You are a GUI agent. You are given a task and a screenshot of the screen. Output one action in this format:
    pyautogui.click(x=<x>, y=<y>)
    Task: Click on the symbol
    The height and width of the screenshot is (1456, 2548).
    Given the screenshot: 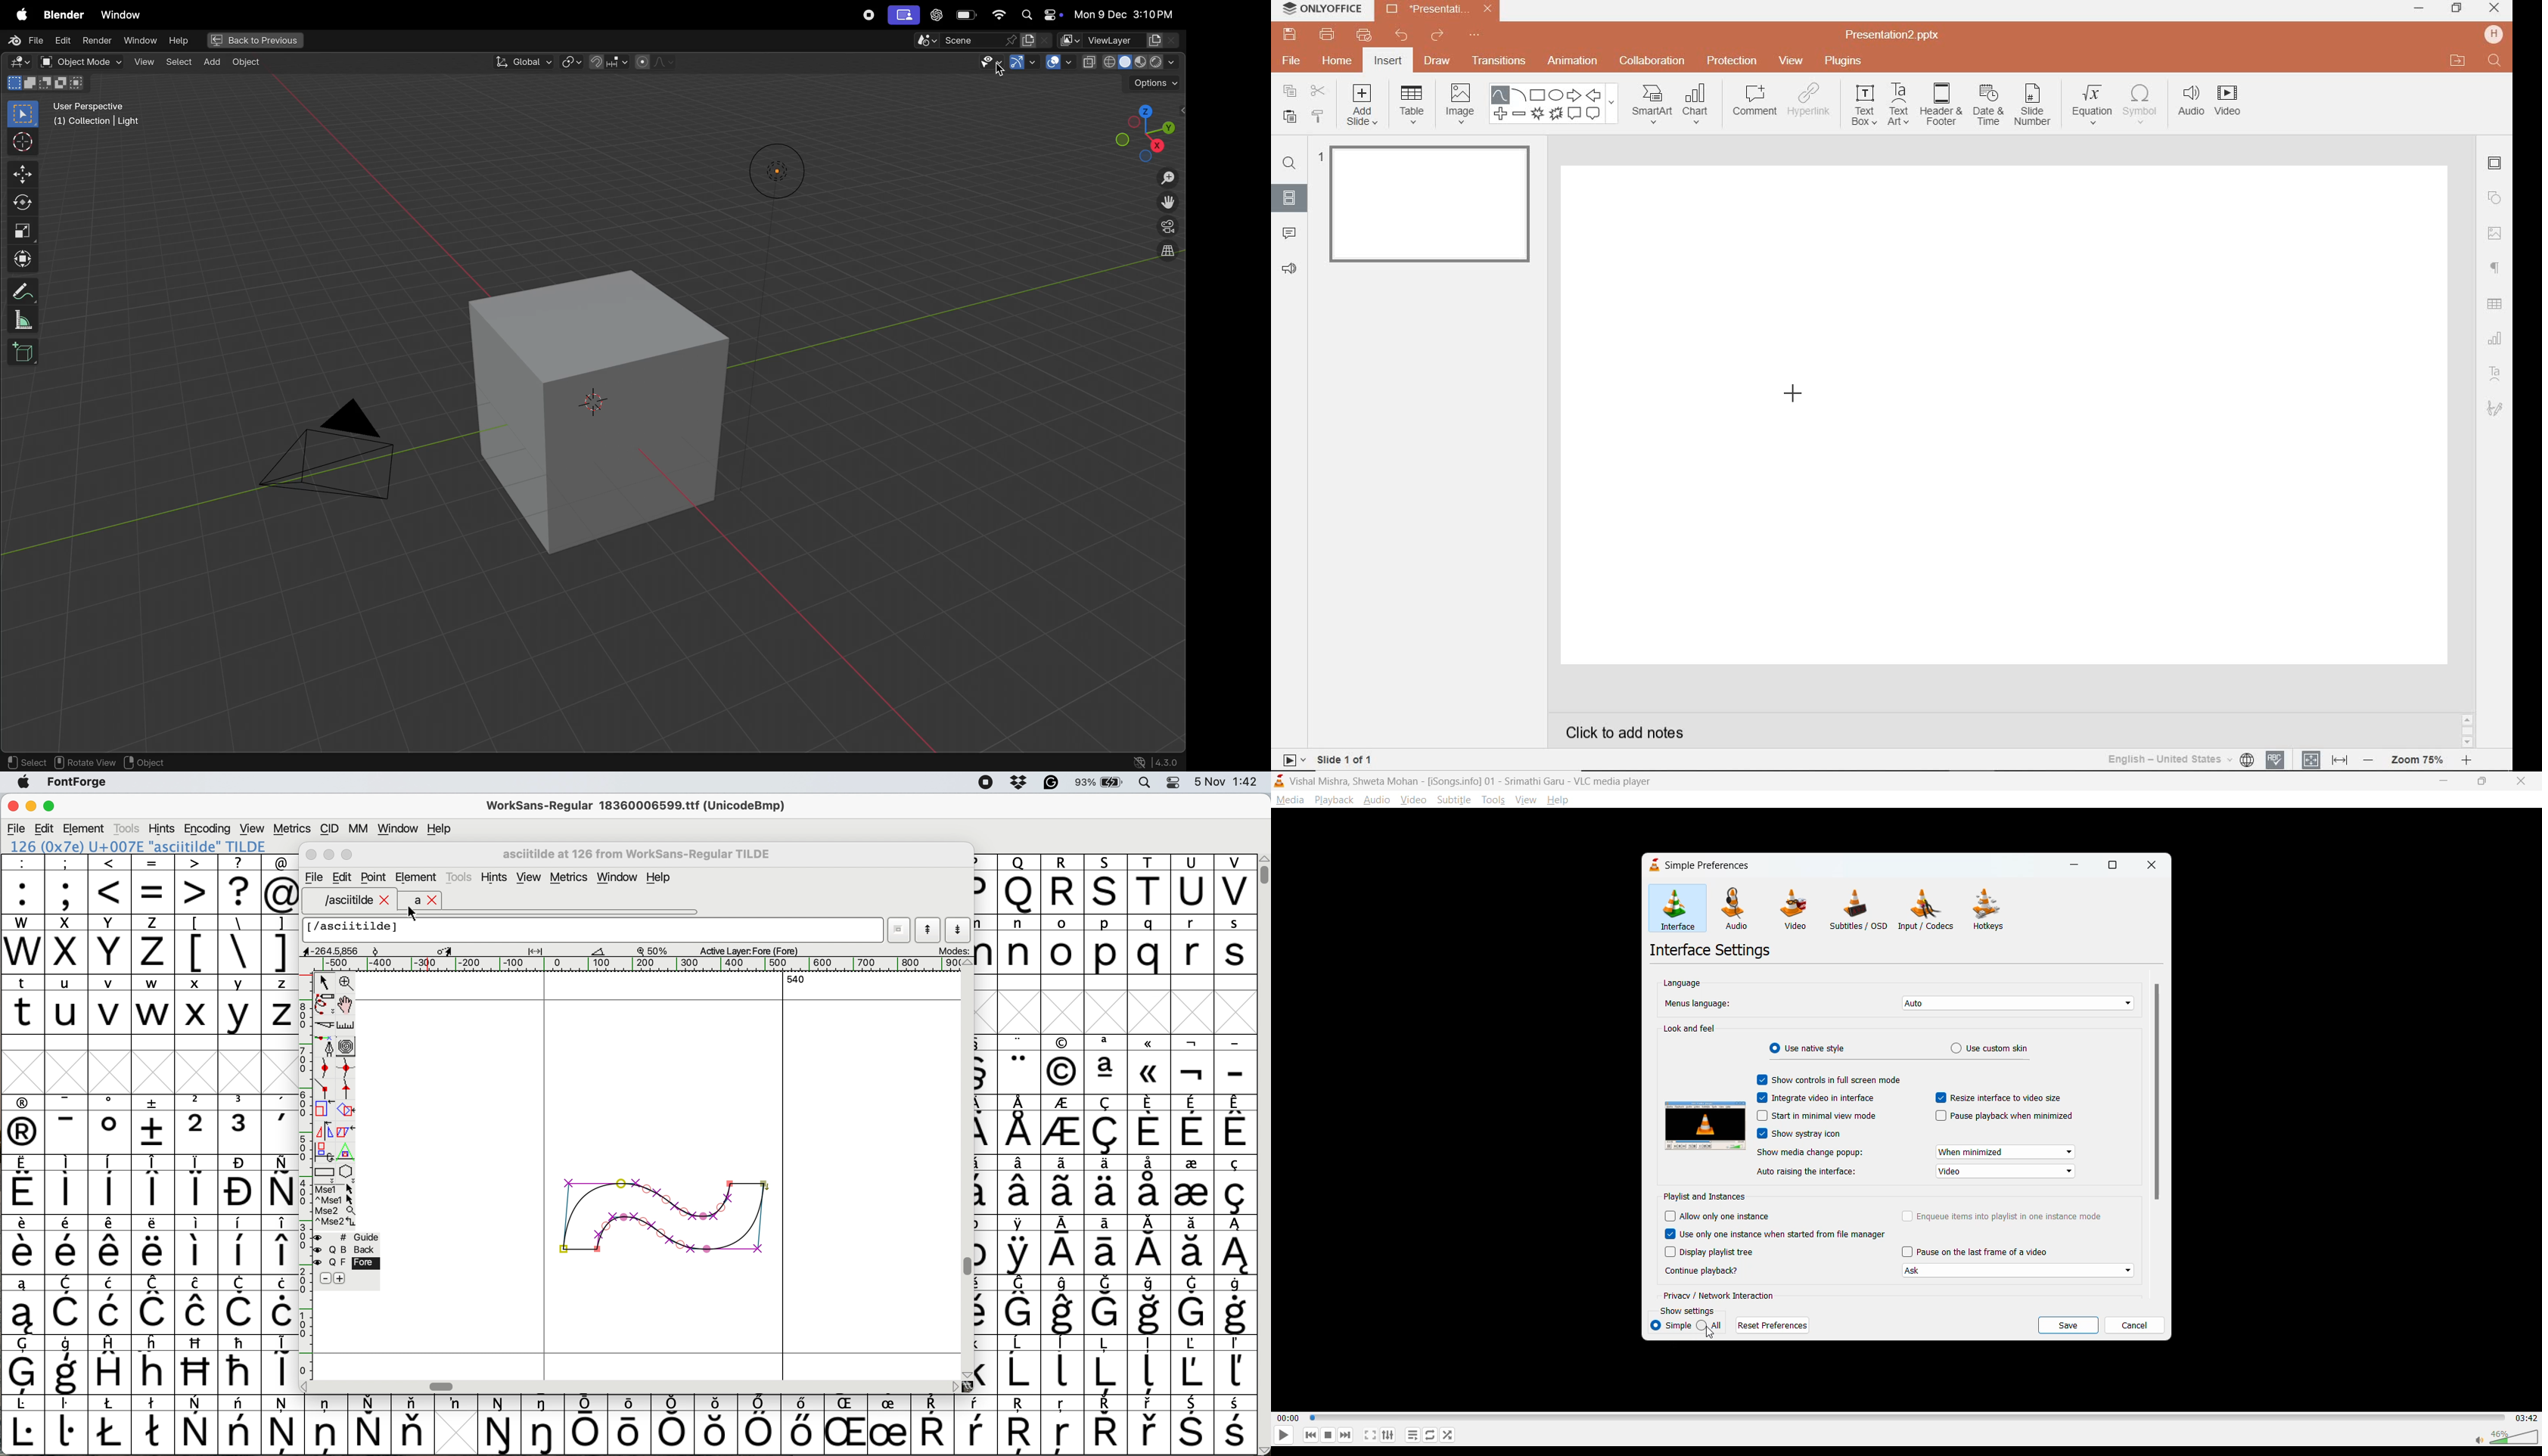 What is the action you would take?
    pyautogui.click(x=240, y=1425)
    